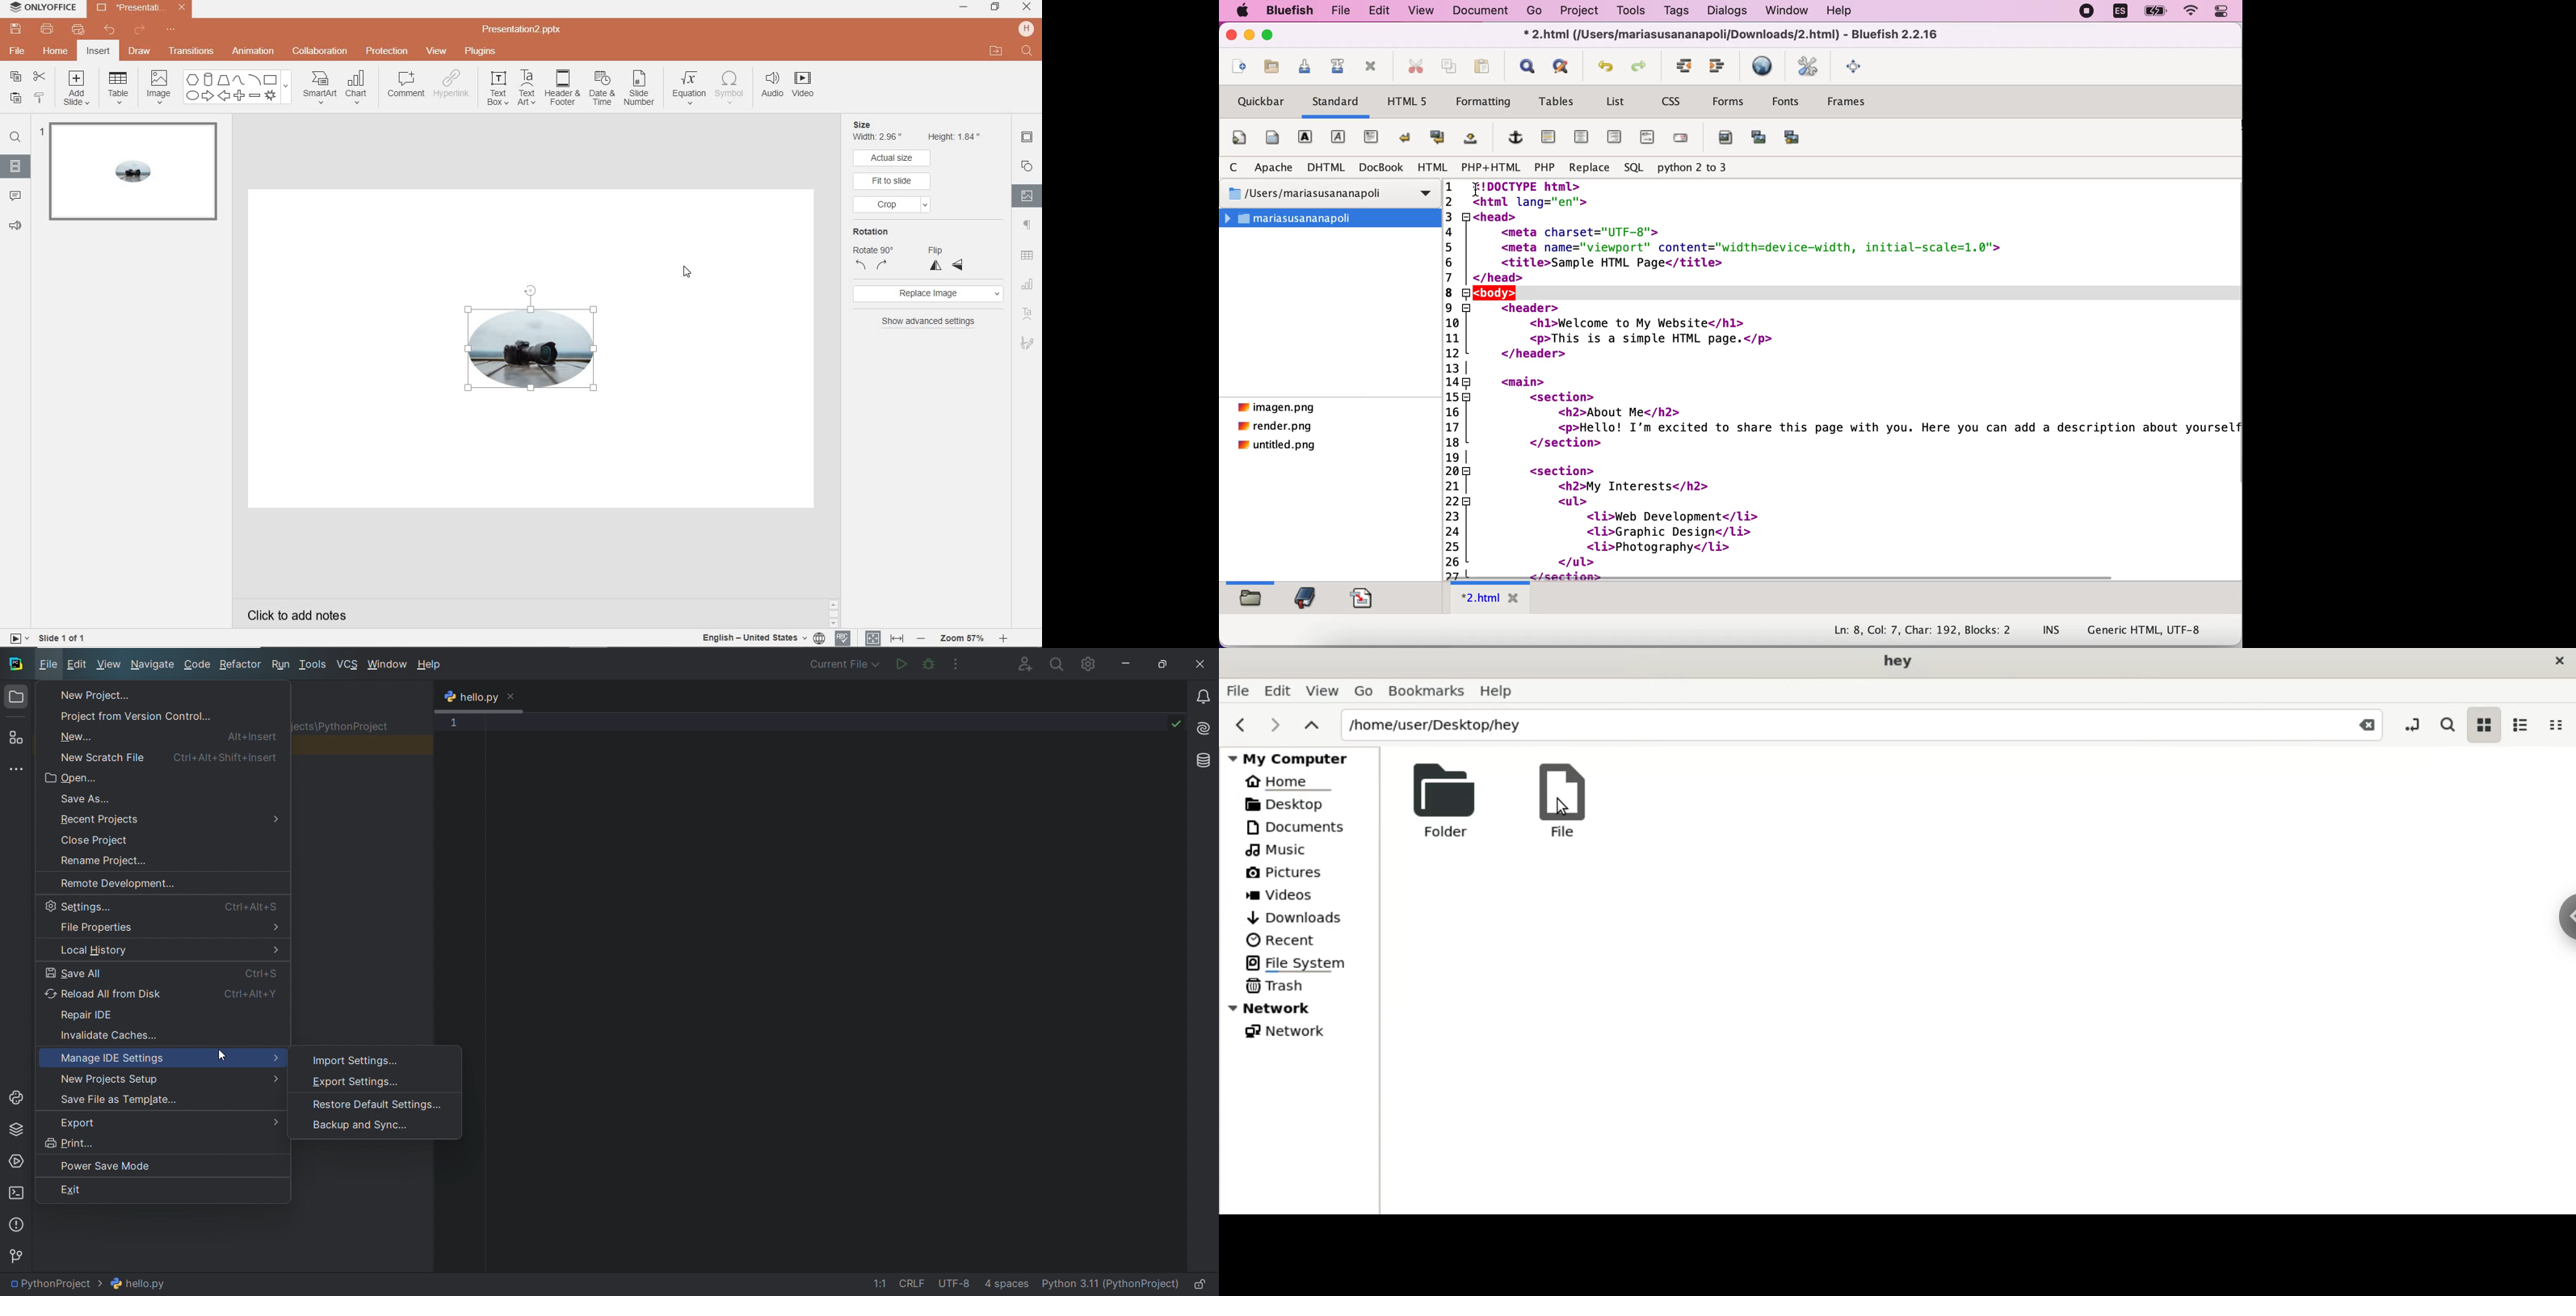 This screenshot has width=2576, height=1316. I want to click on break and clear, so click(1436, 139).